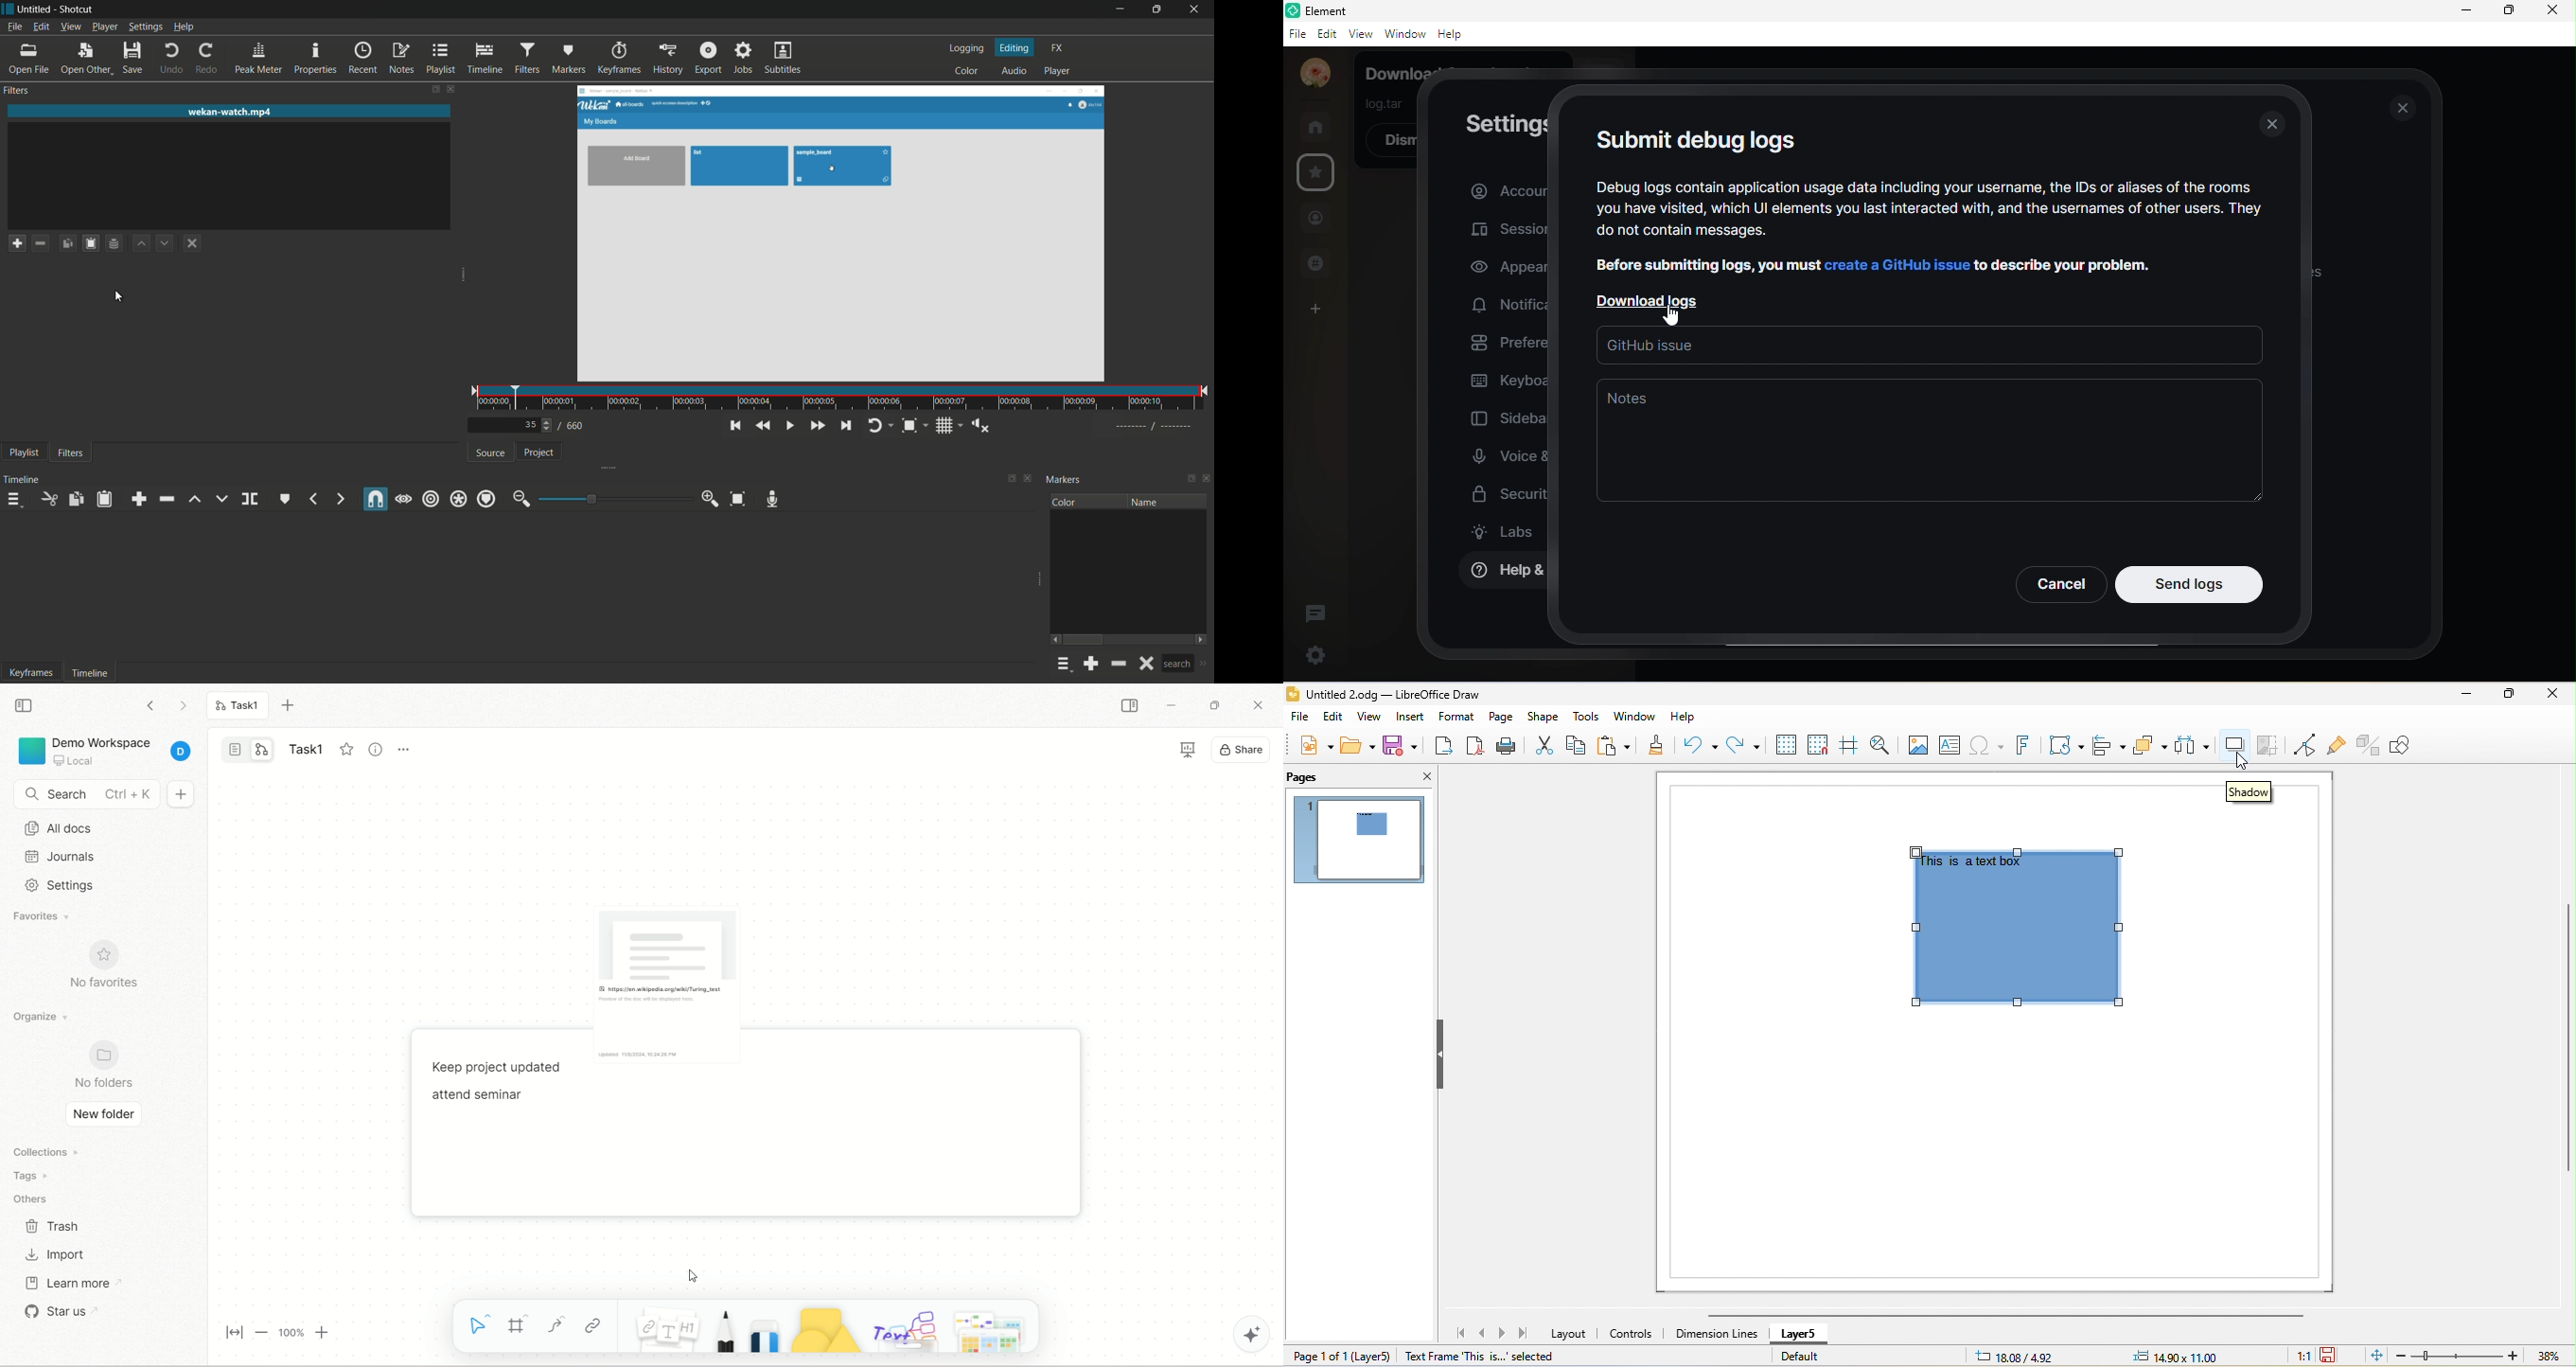 Image resolution: width=2576 pixels, height=1372 pixels. I want to click on show shadow, so click(2018, 945).